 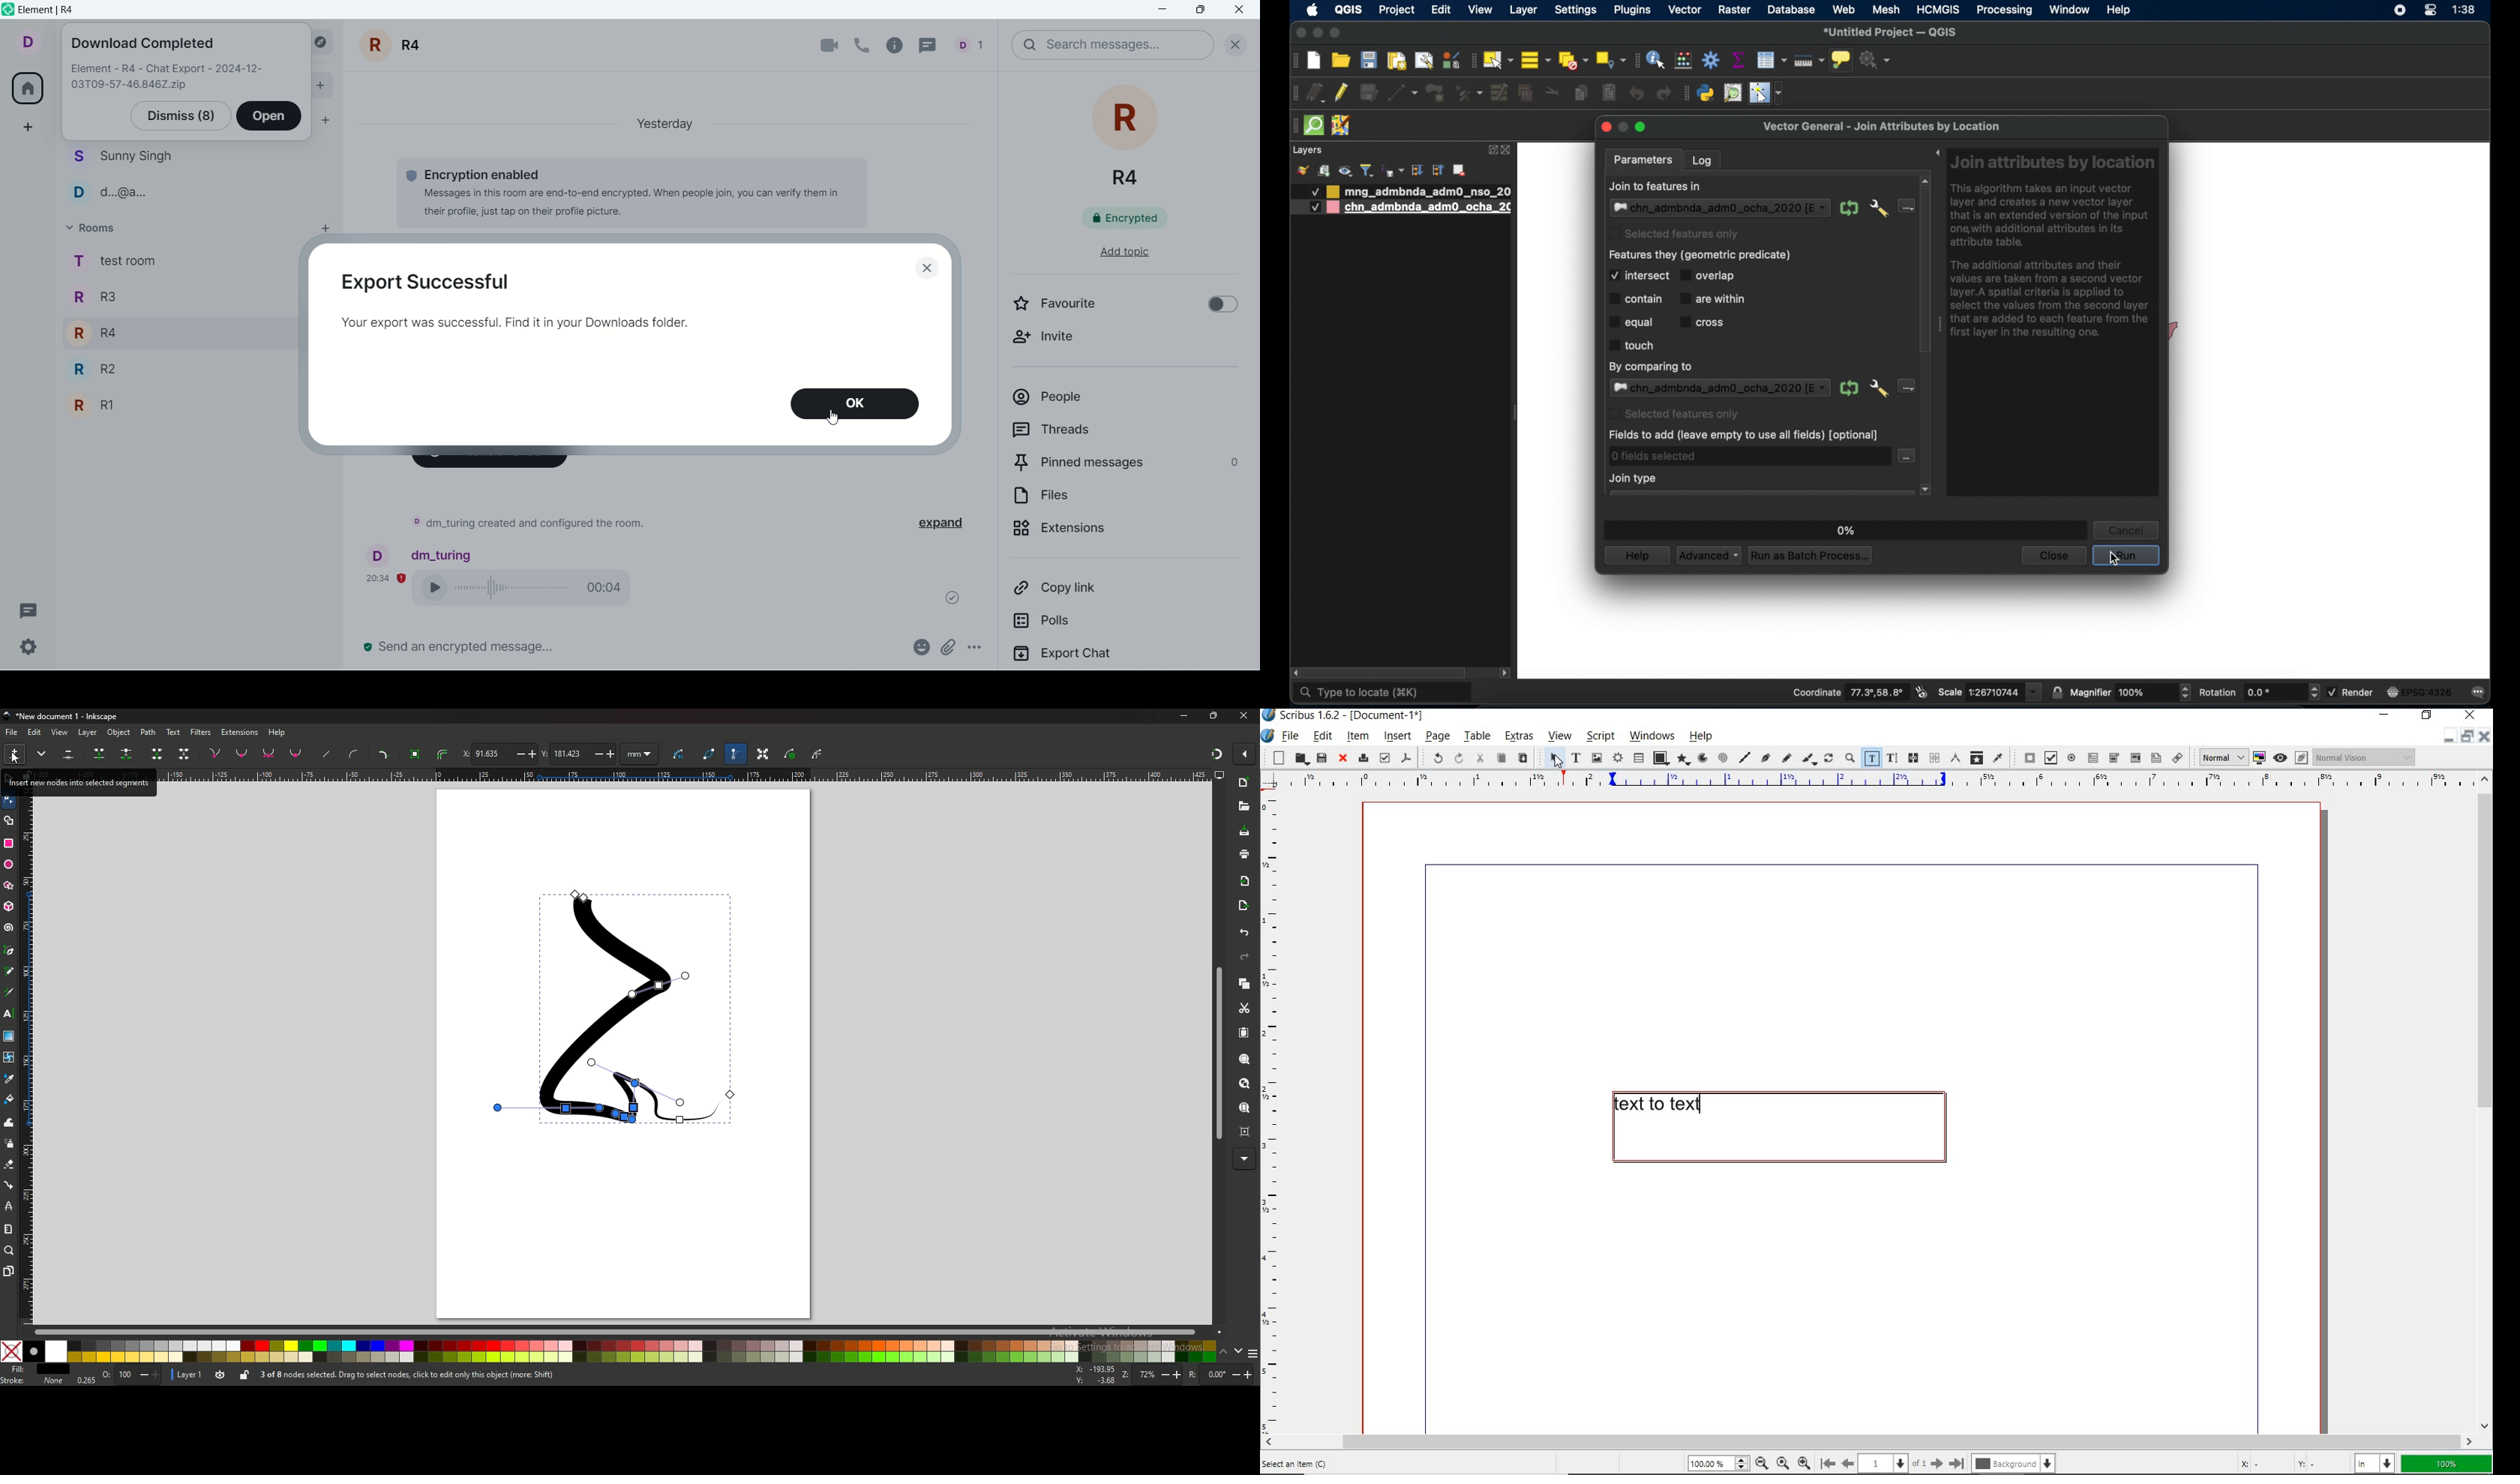 I want to click on voice call, so click(x=864, y=44).